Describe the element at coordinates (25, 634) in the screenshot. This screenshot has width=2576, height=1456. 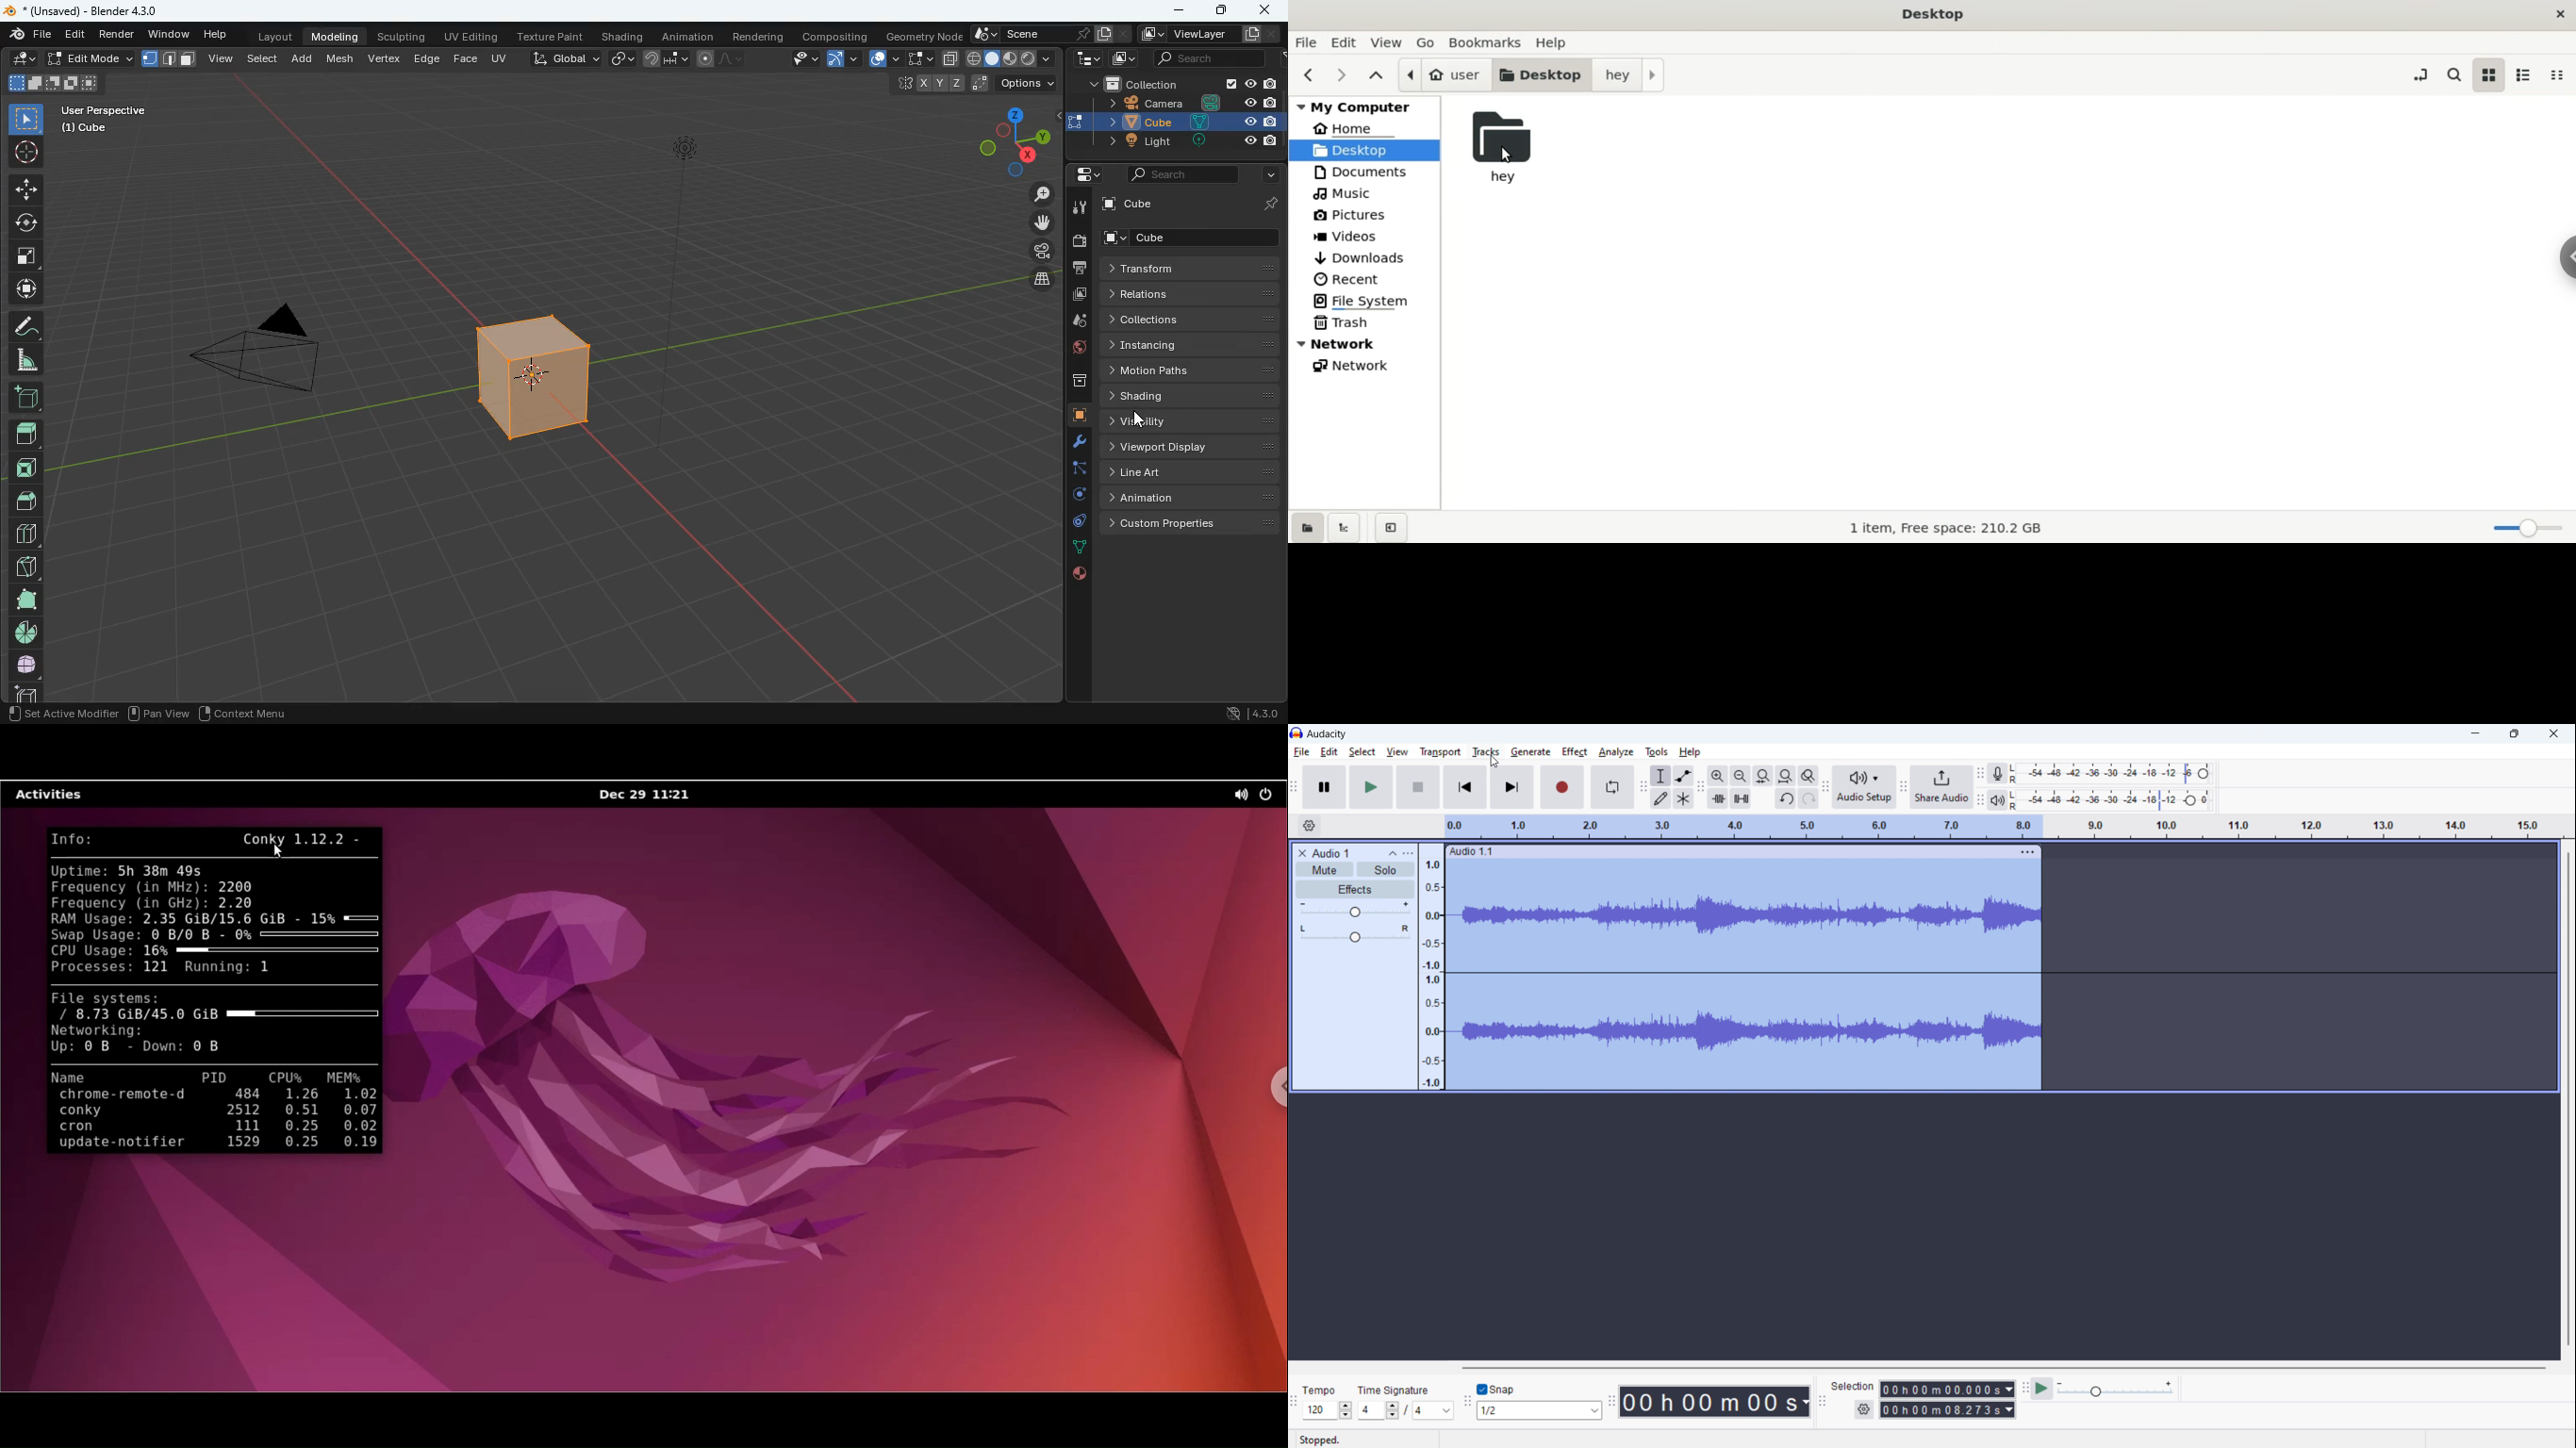
I see `pie` at that location.